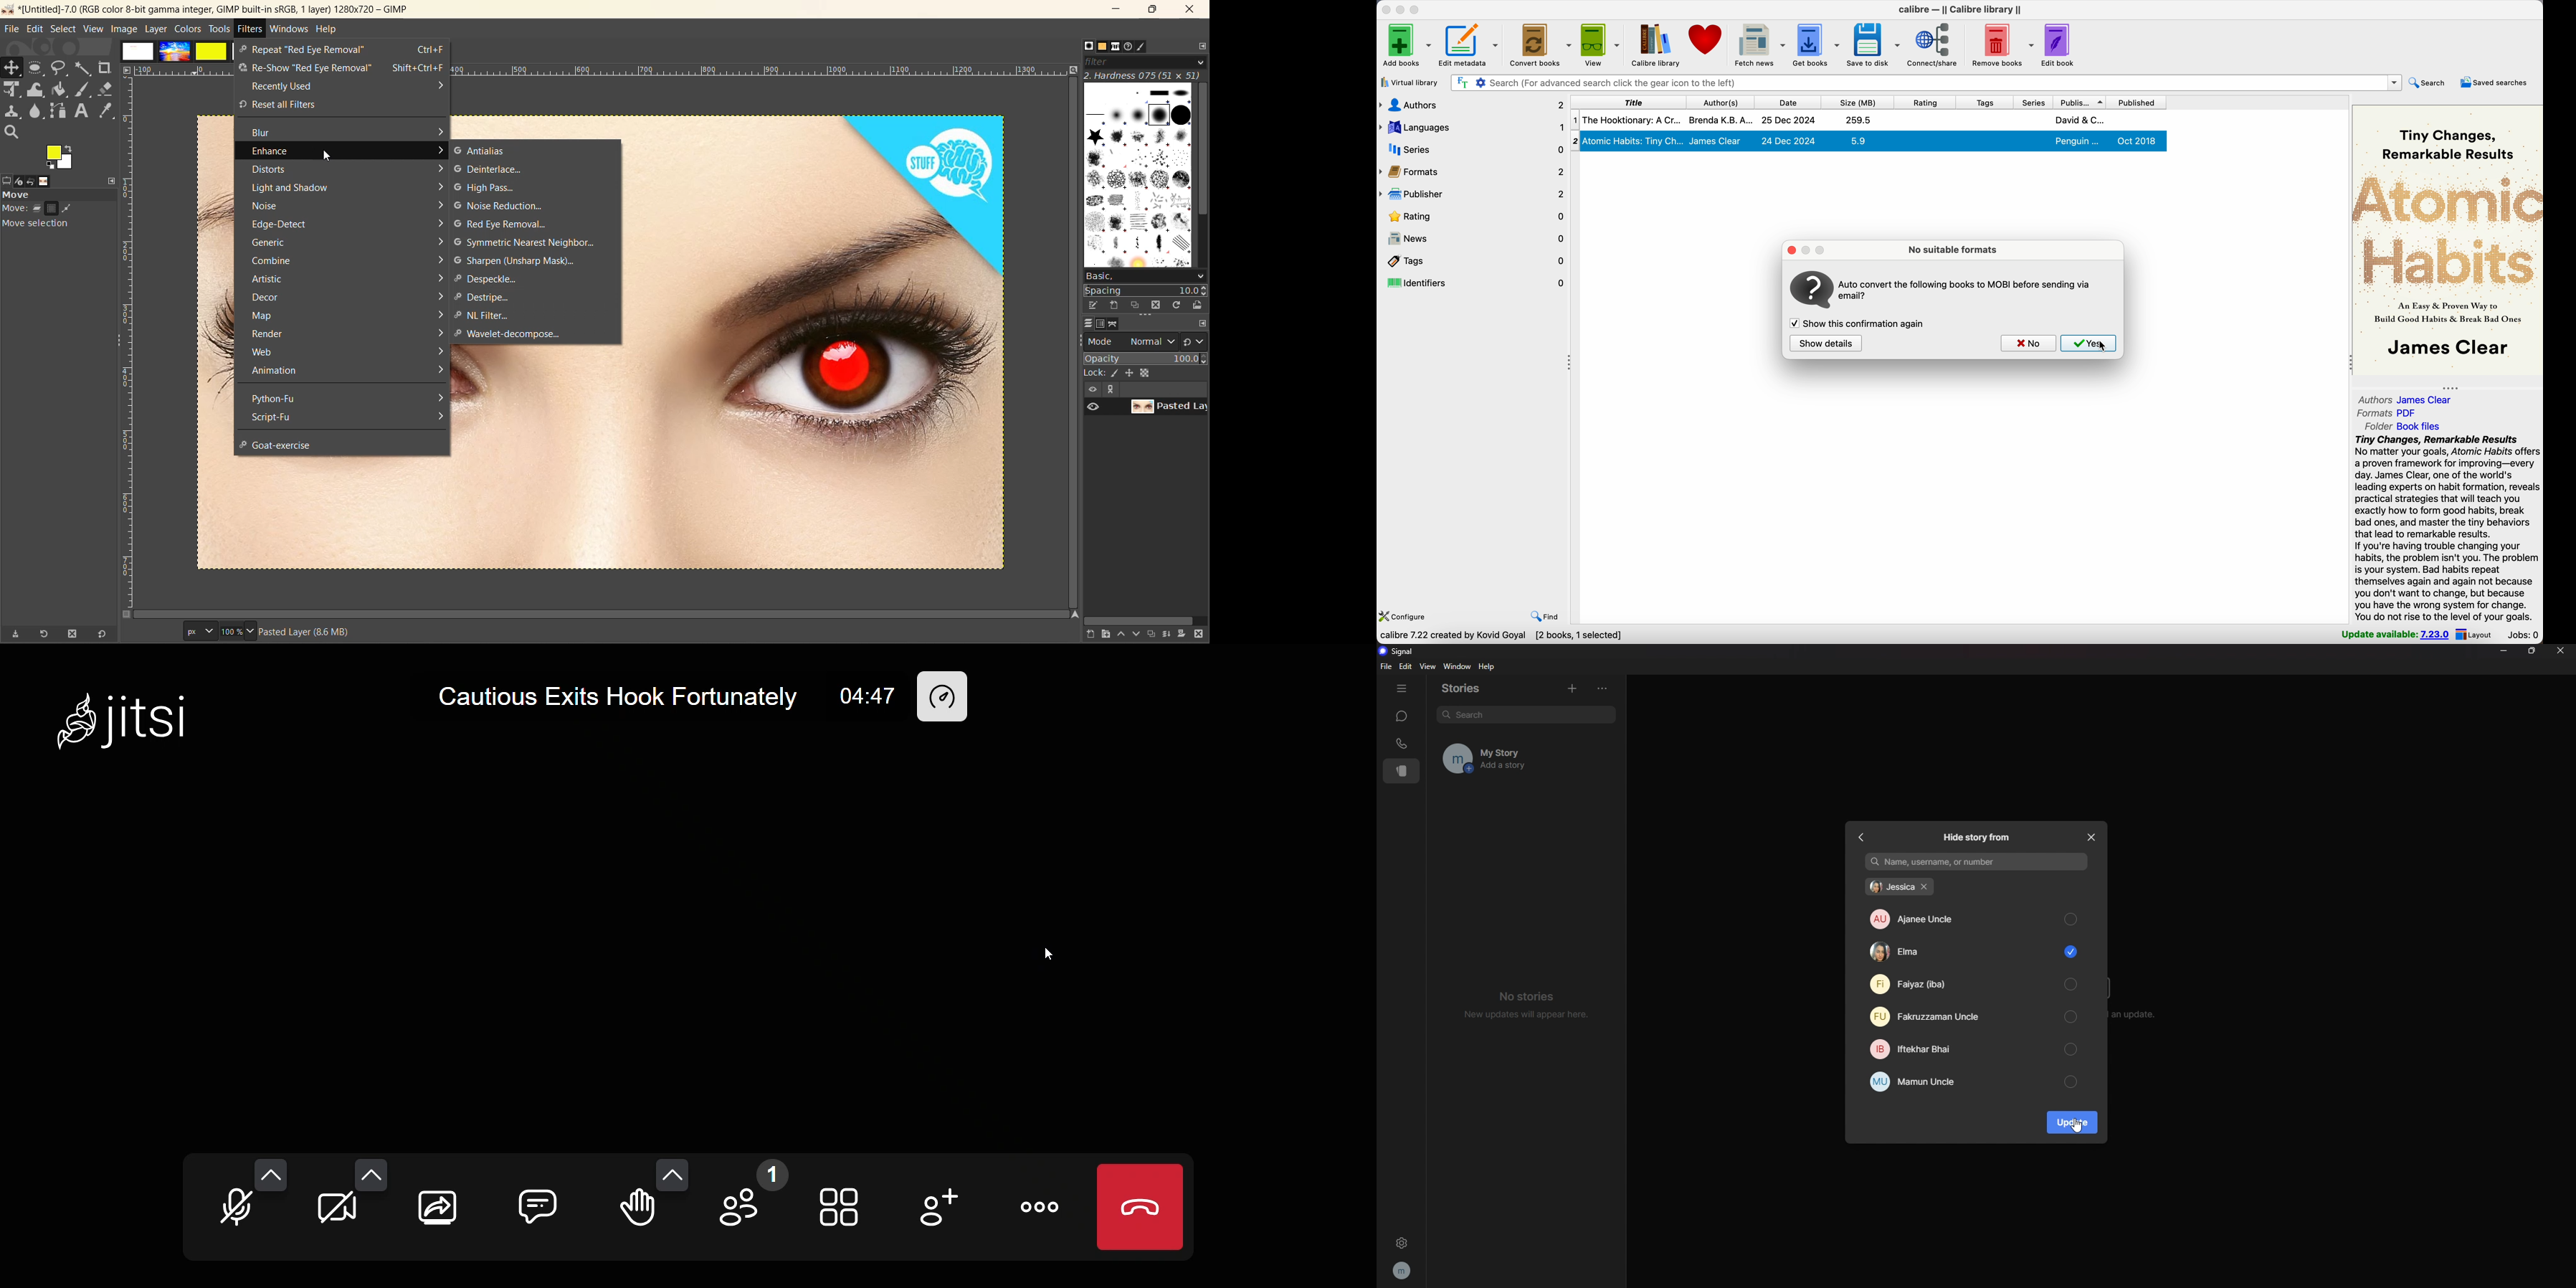 This screenshot has width=2576, height=1288. What do you see at coordinates (341, 314) in the screenshot?
I see `map` at bounding box center [341, 314].